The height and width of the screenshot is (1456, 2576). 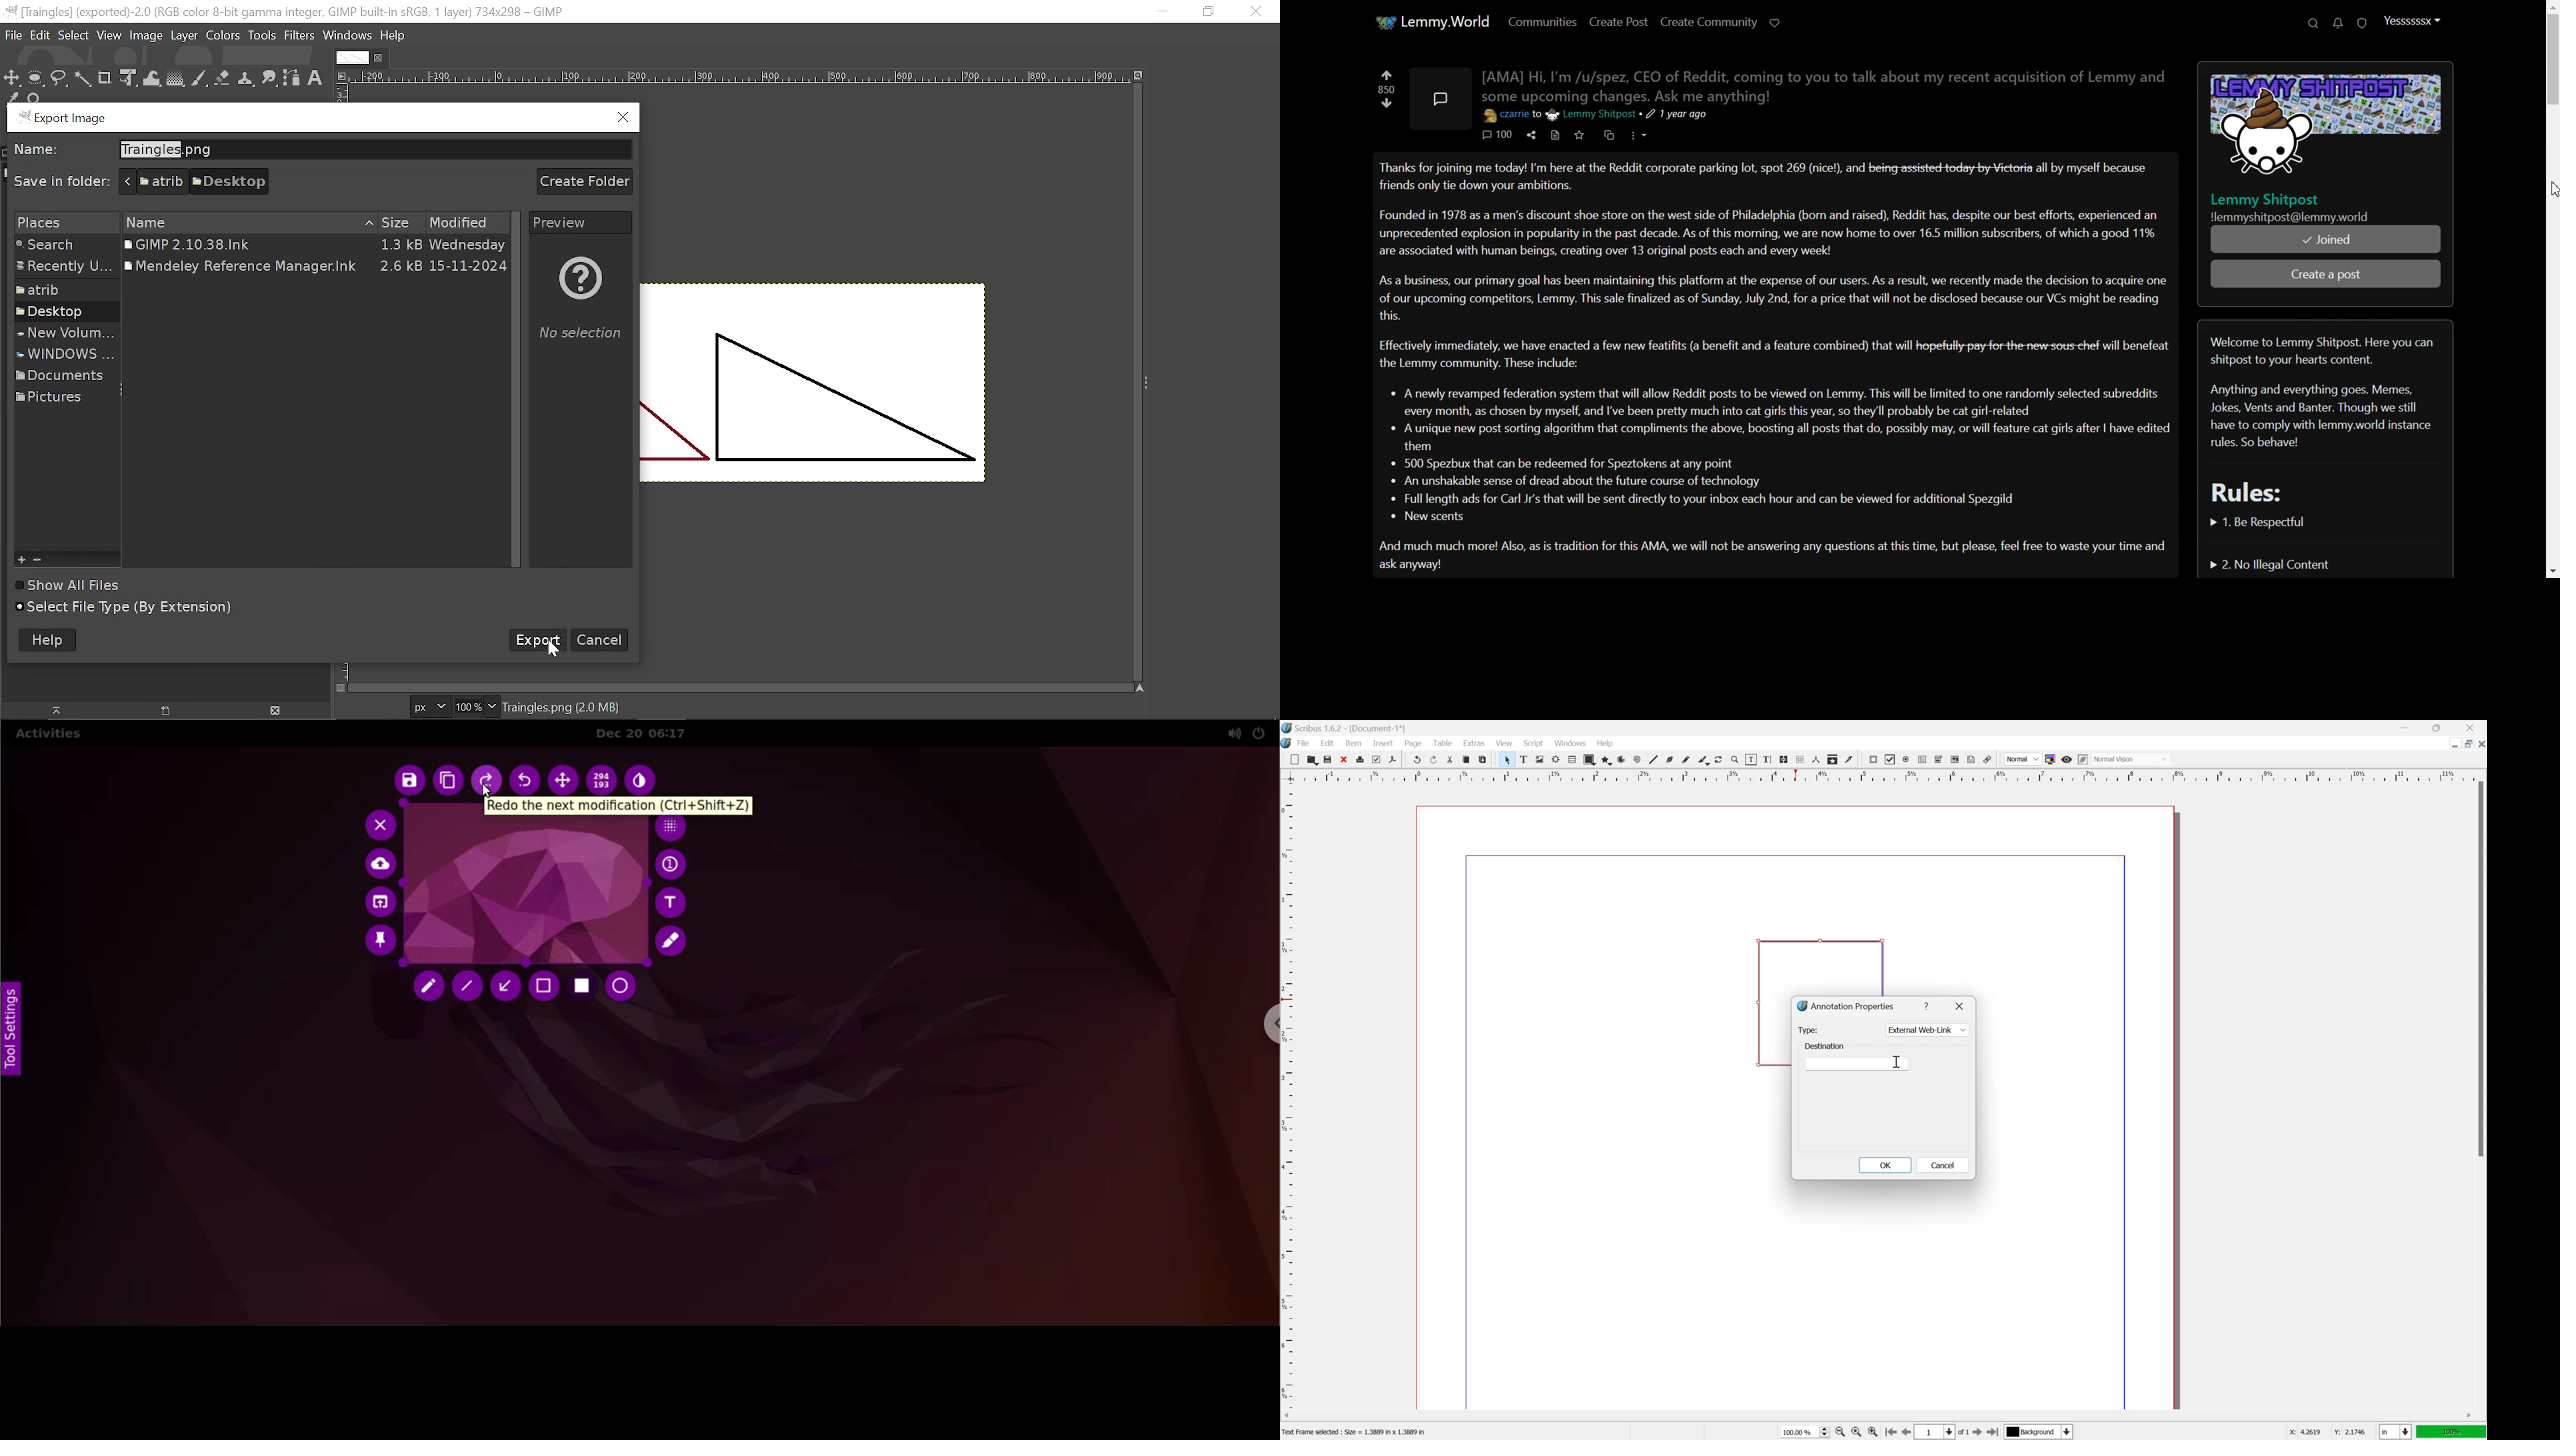 I want to click on restore down, so click(x=2465, y=744).